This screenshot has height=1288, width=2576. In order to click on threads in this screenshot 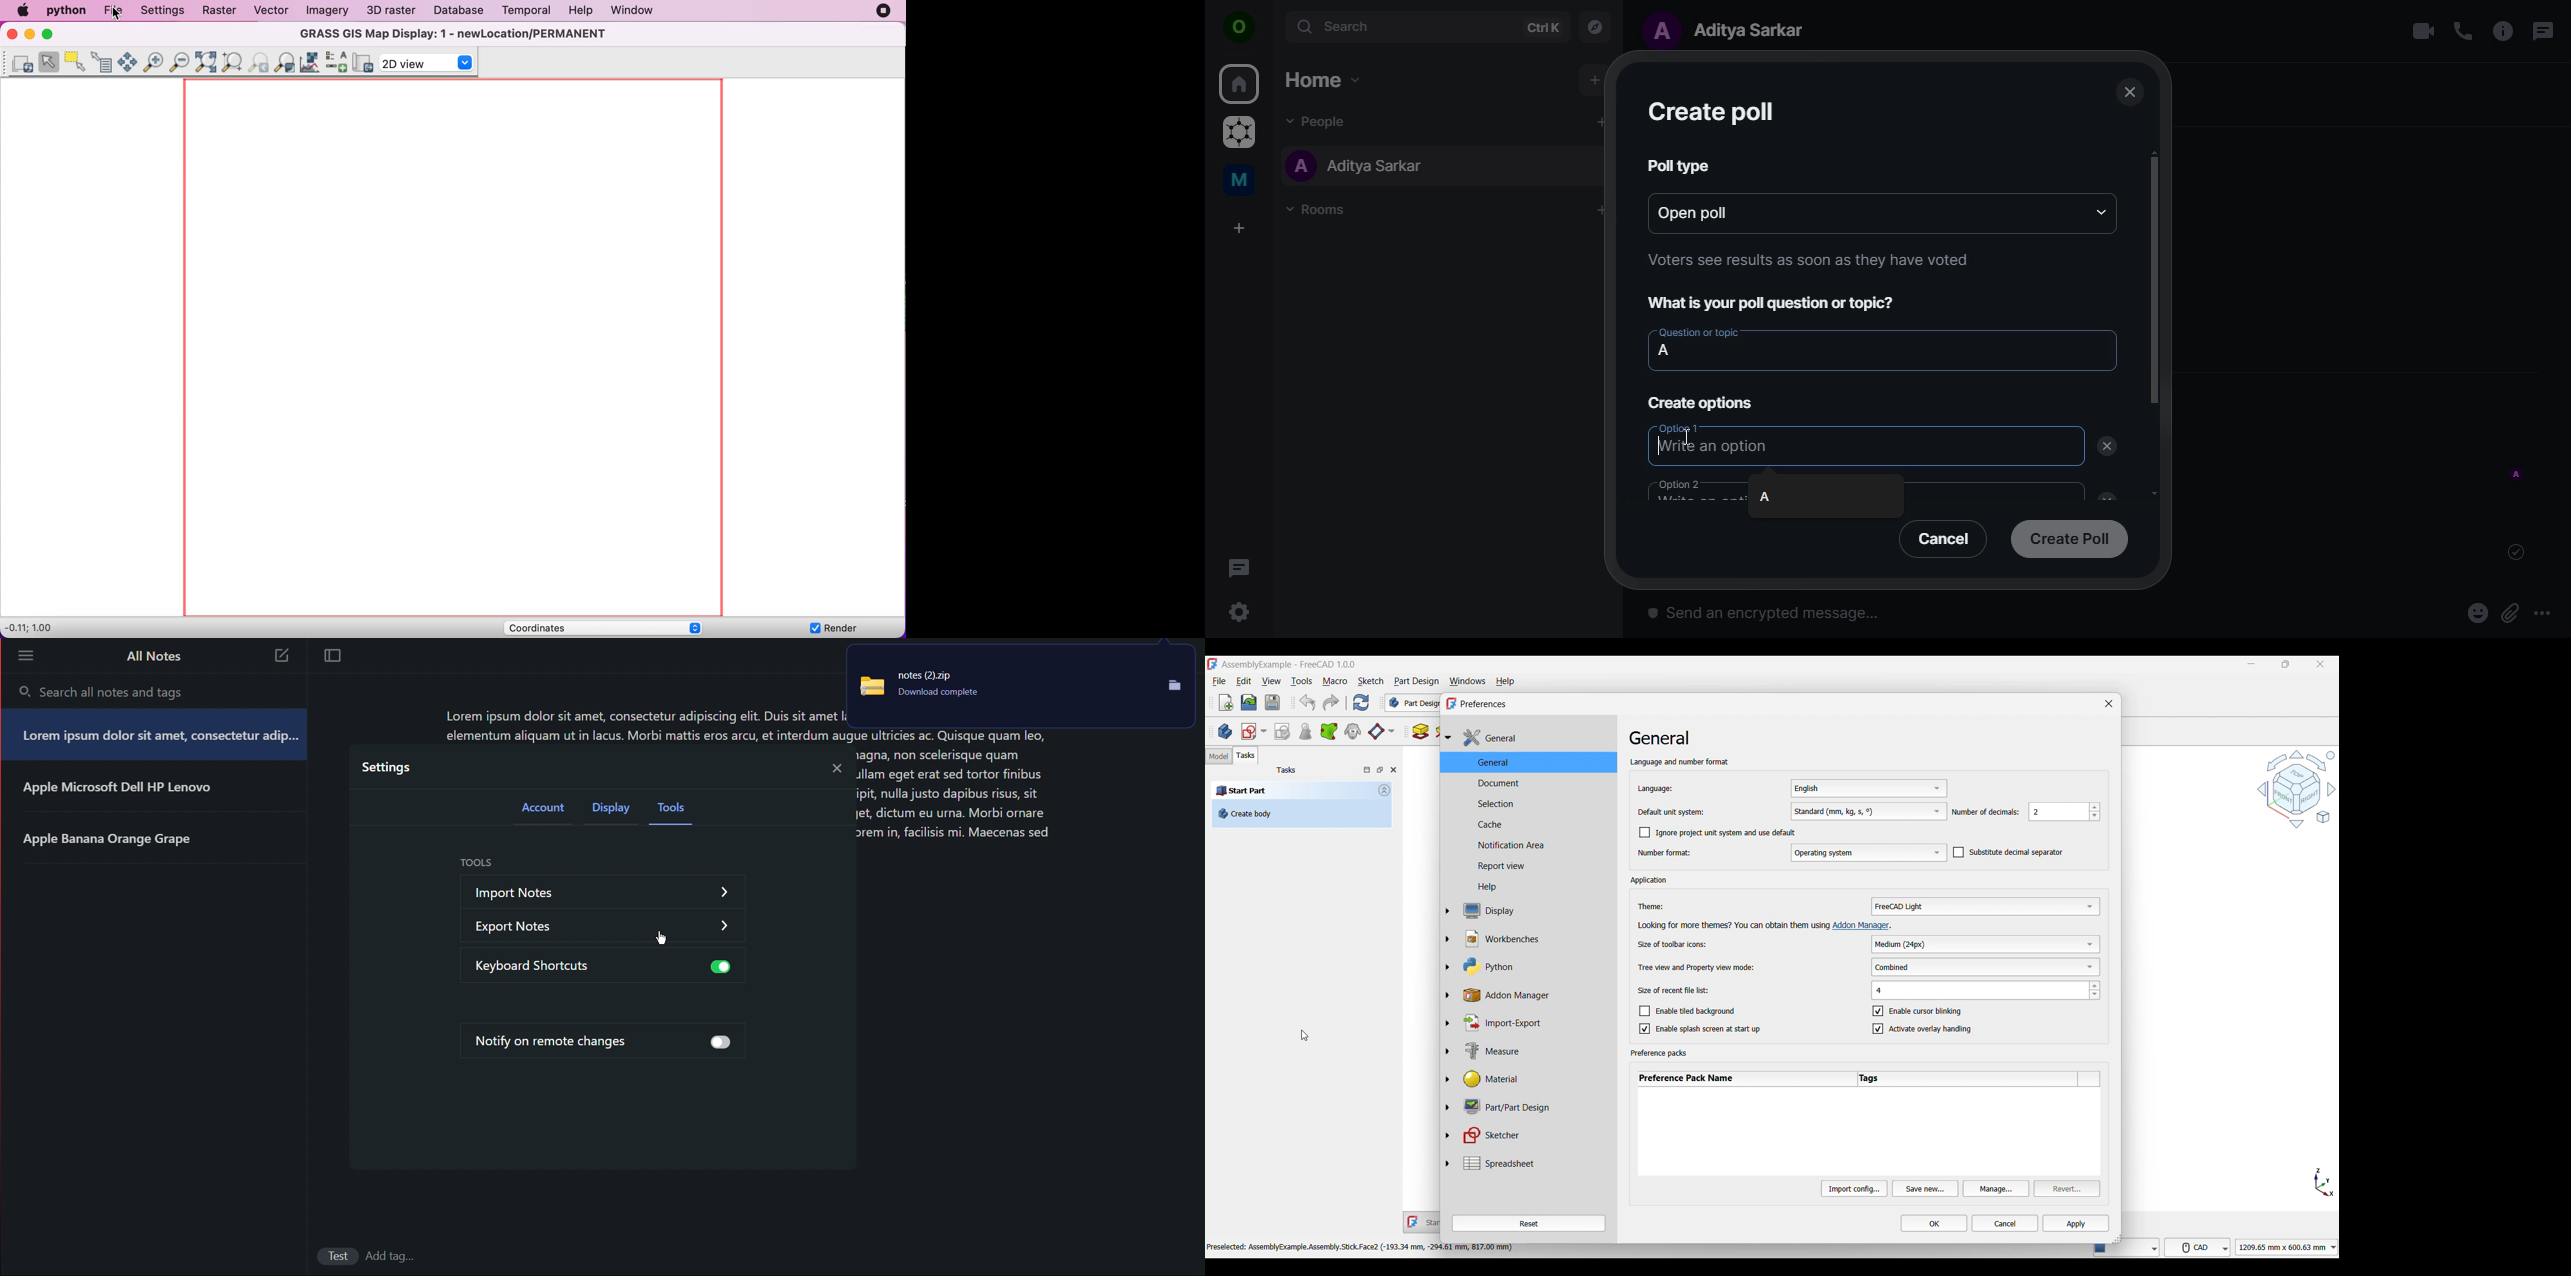, I will do `click(1239, 567)`.